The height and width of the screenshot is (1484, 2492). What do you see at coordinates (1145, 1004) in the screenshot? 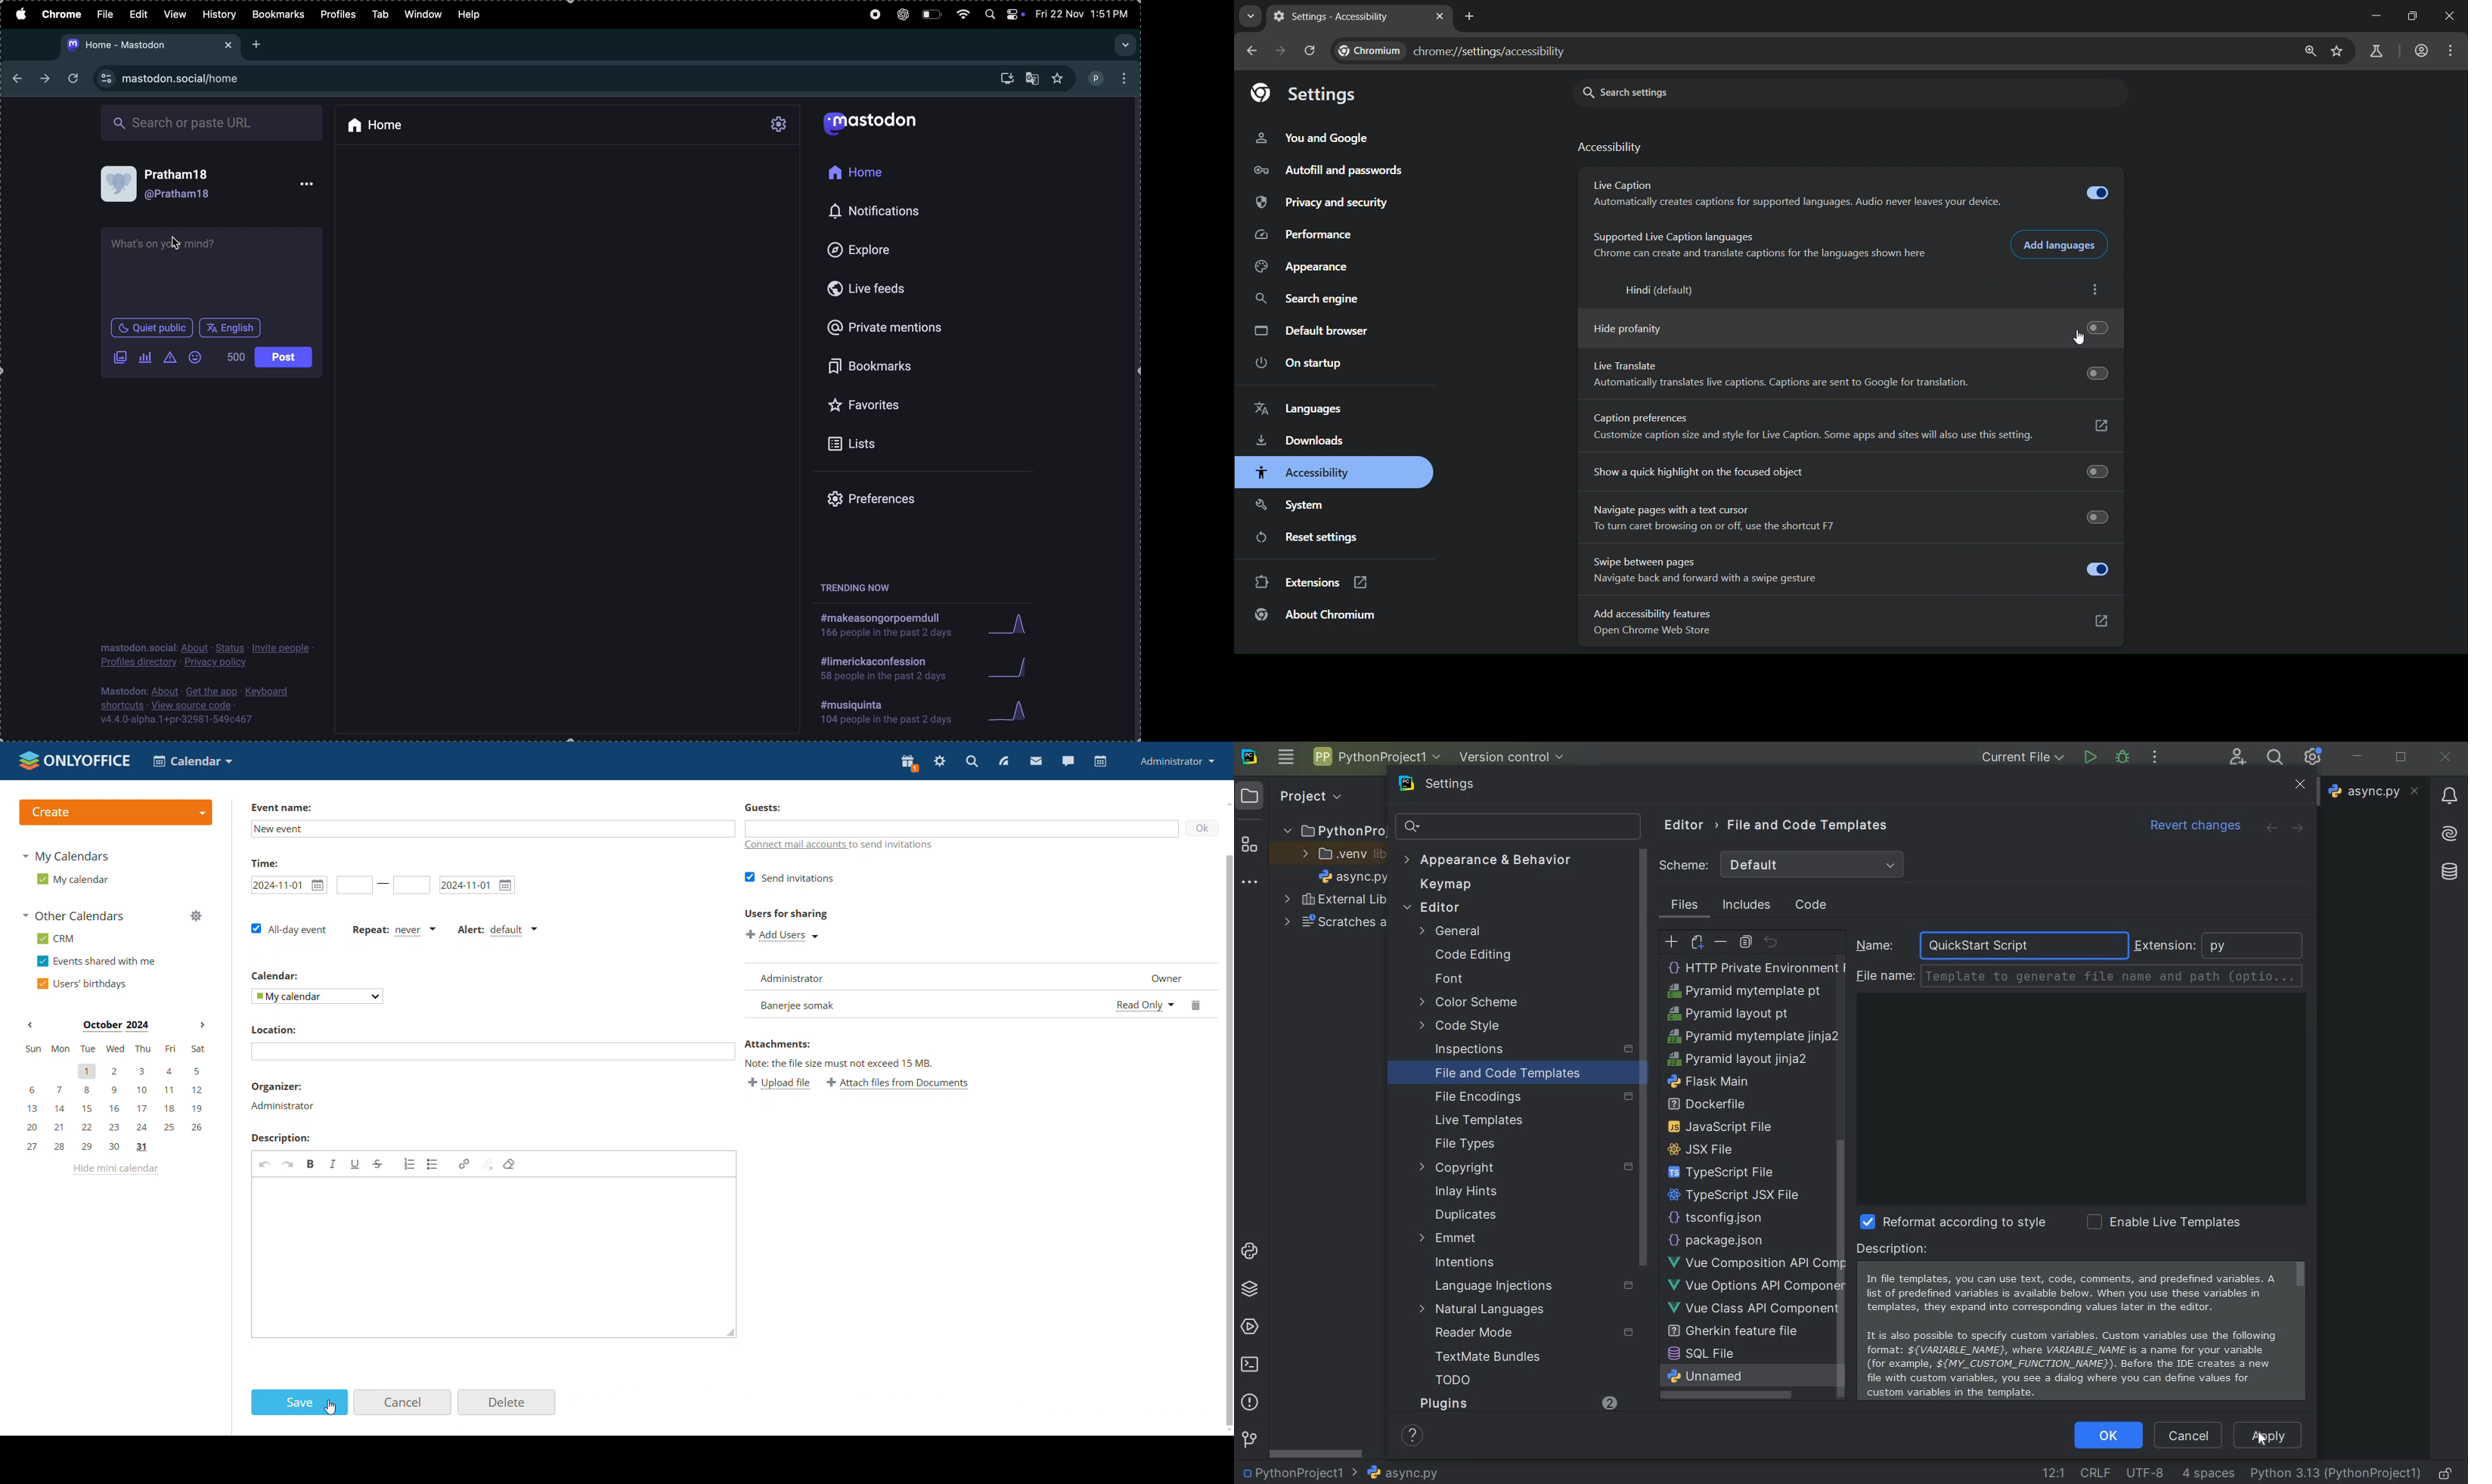
I see `select permission ` at bounding box center [1145, 1004].